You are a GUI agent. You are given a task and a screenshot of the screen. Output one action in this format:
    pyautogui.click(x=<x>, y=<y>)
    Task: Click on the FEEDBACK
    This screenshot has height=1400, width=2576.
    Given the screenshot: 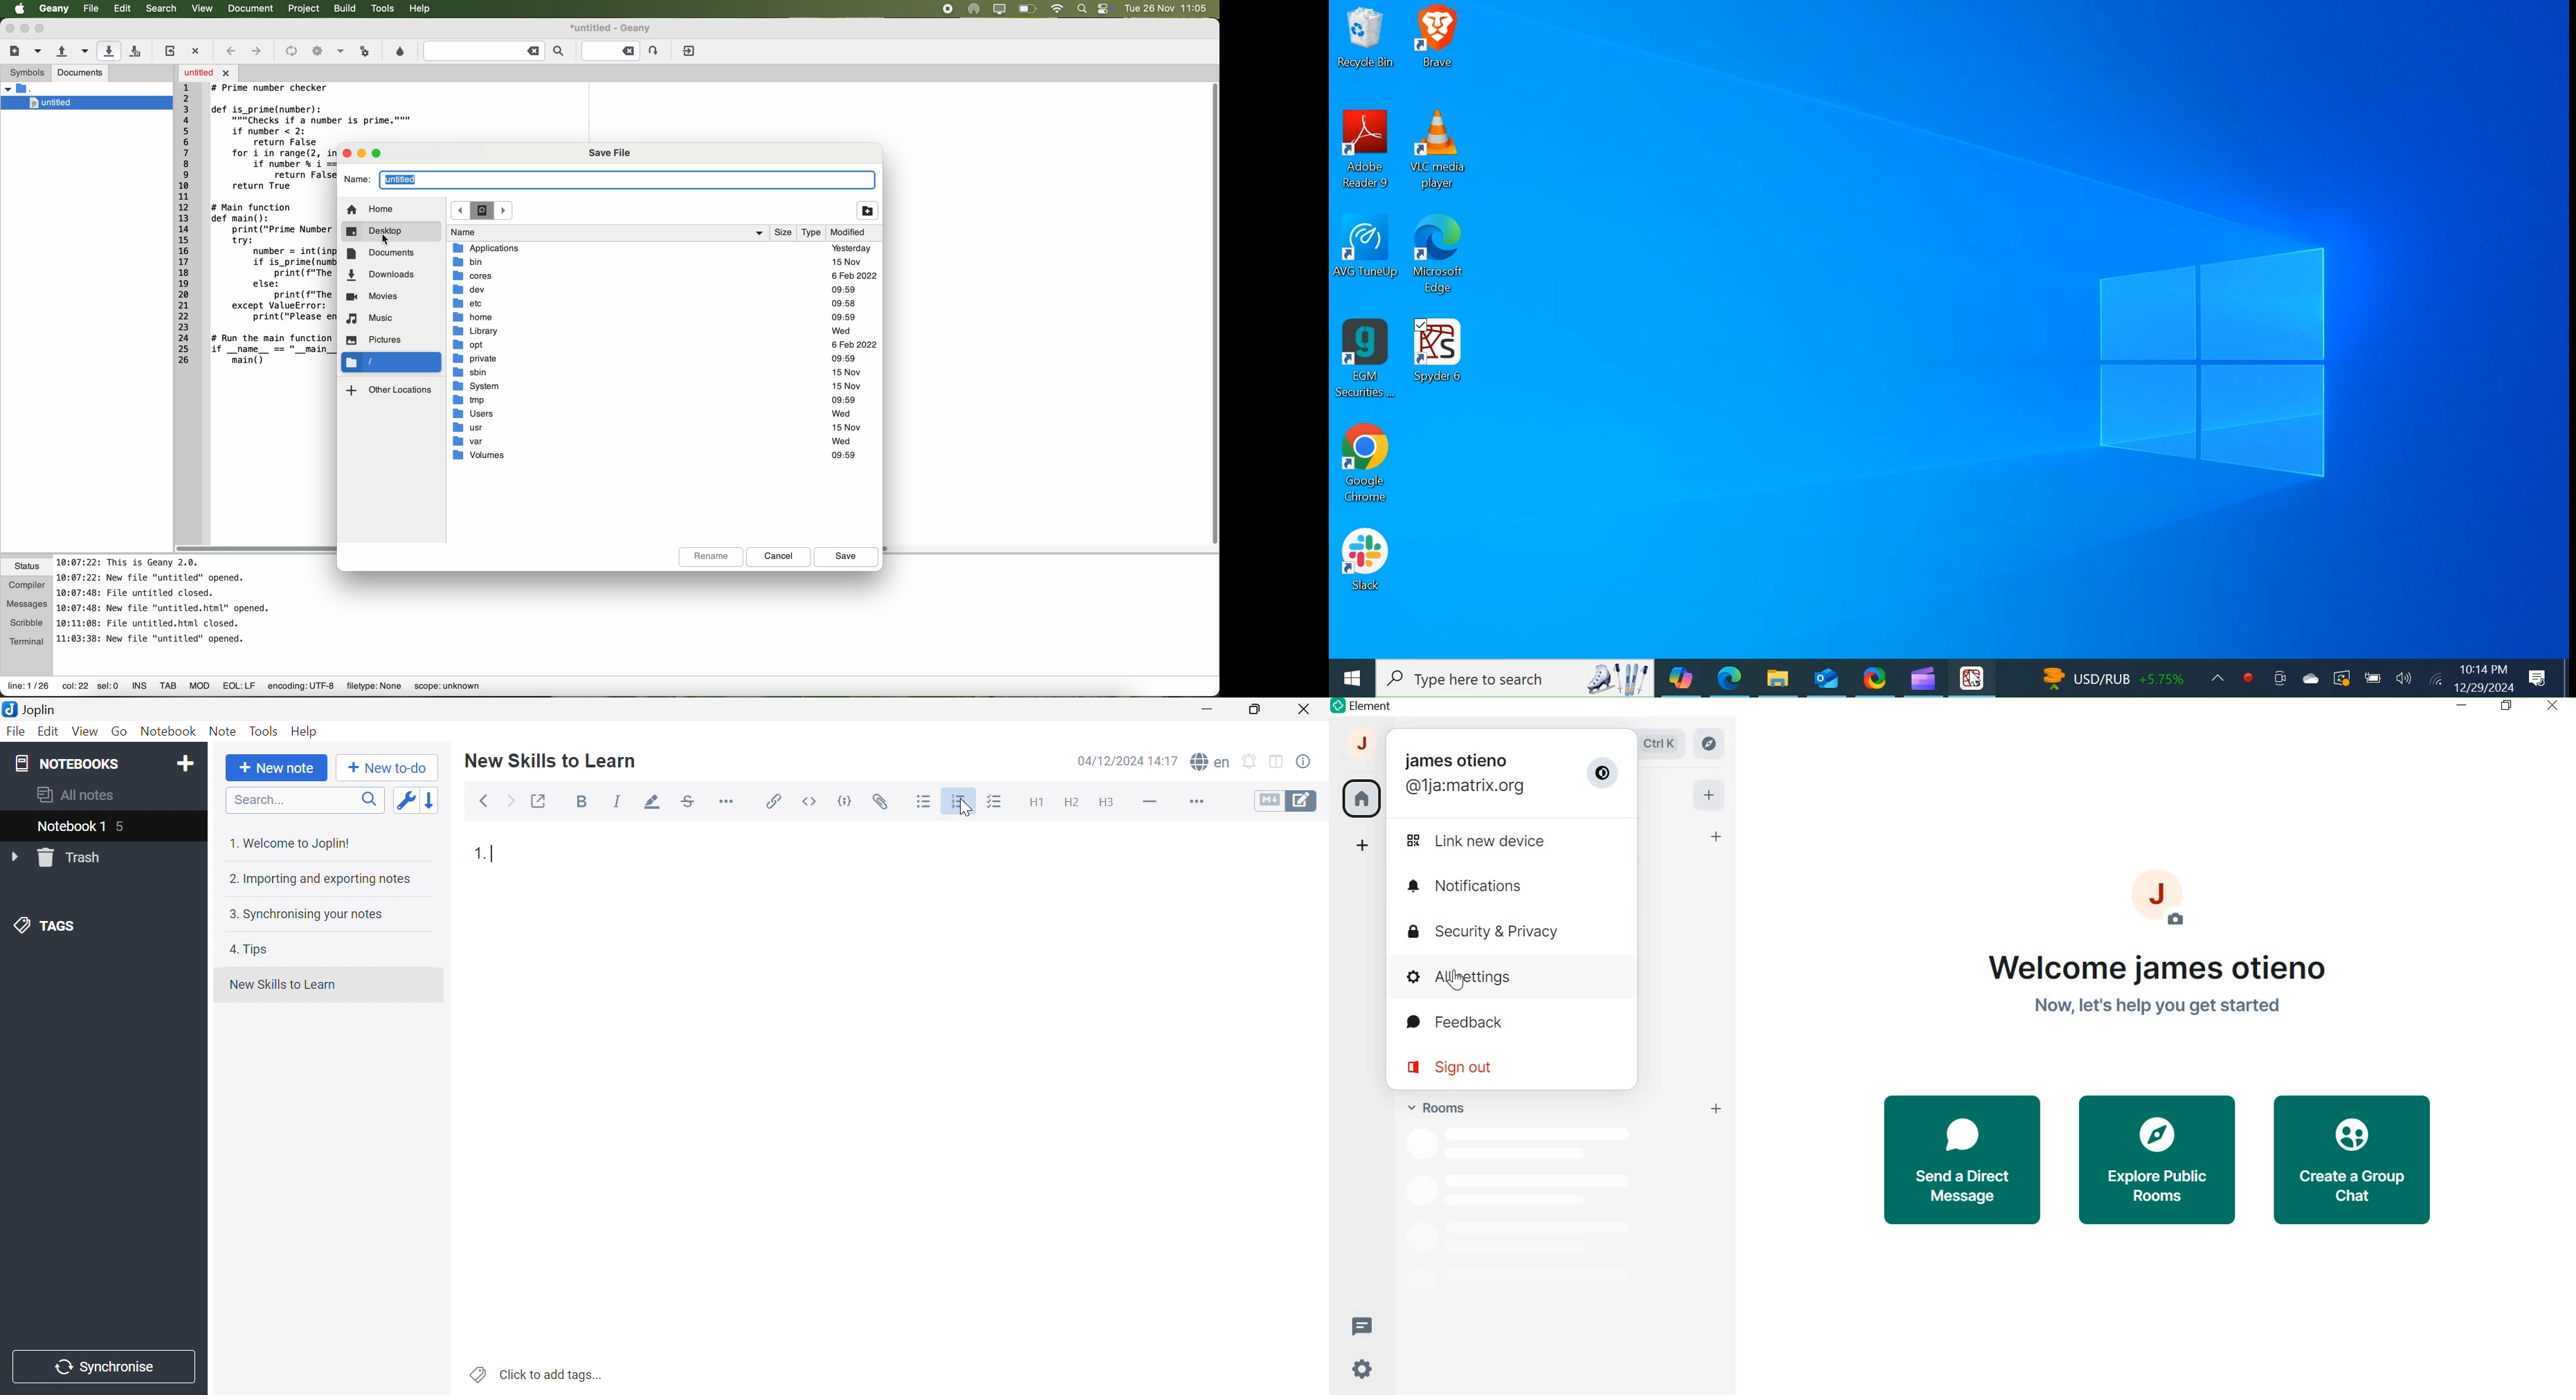 What is the action you would take?
    pyautogui.click(x=1513, y=1024)
    